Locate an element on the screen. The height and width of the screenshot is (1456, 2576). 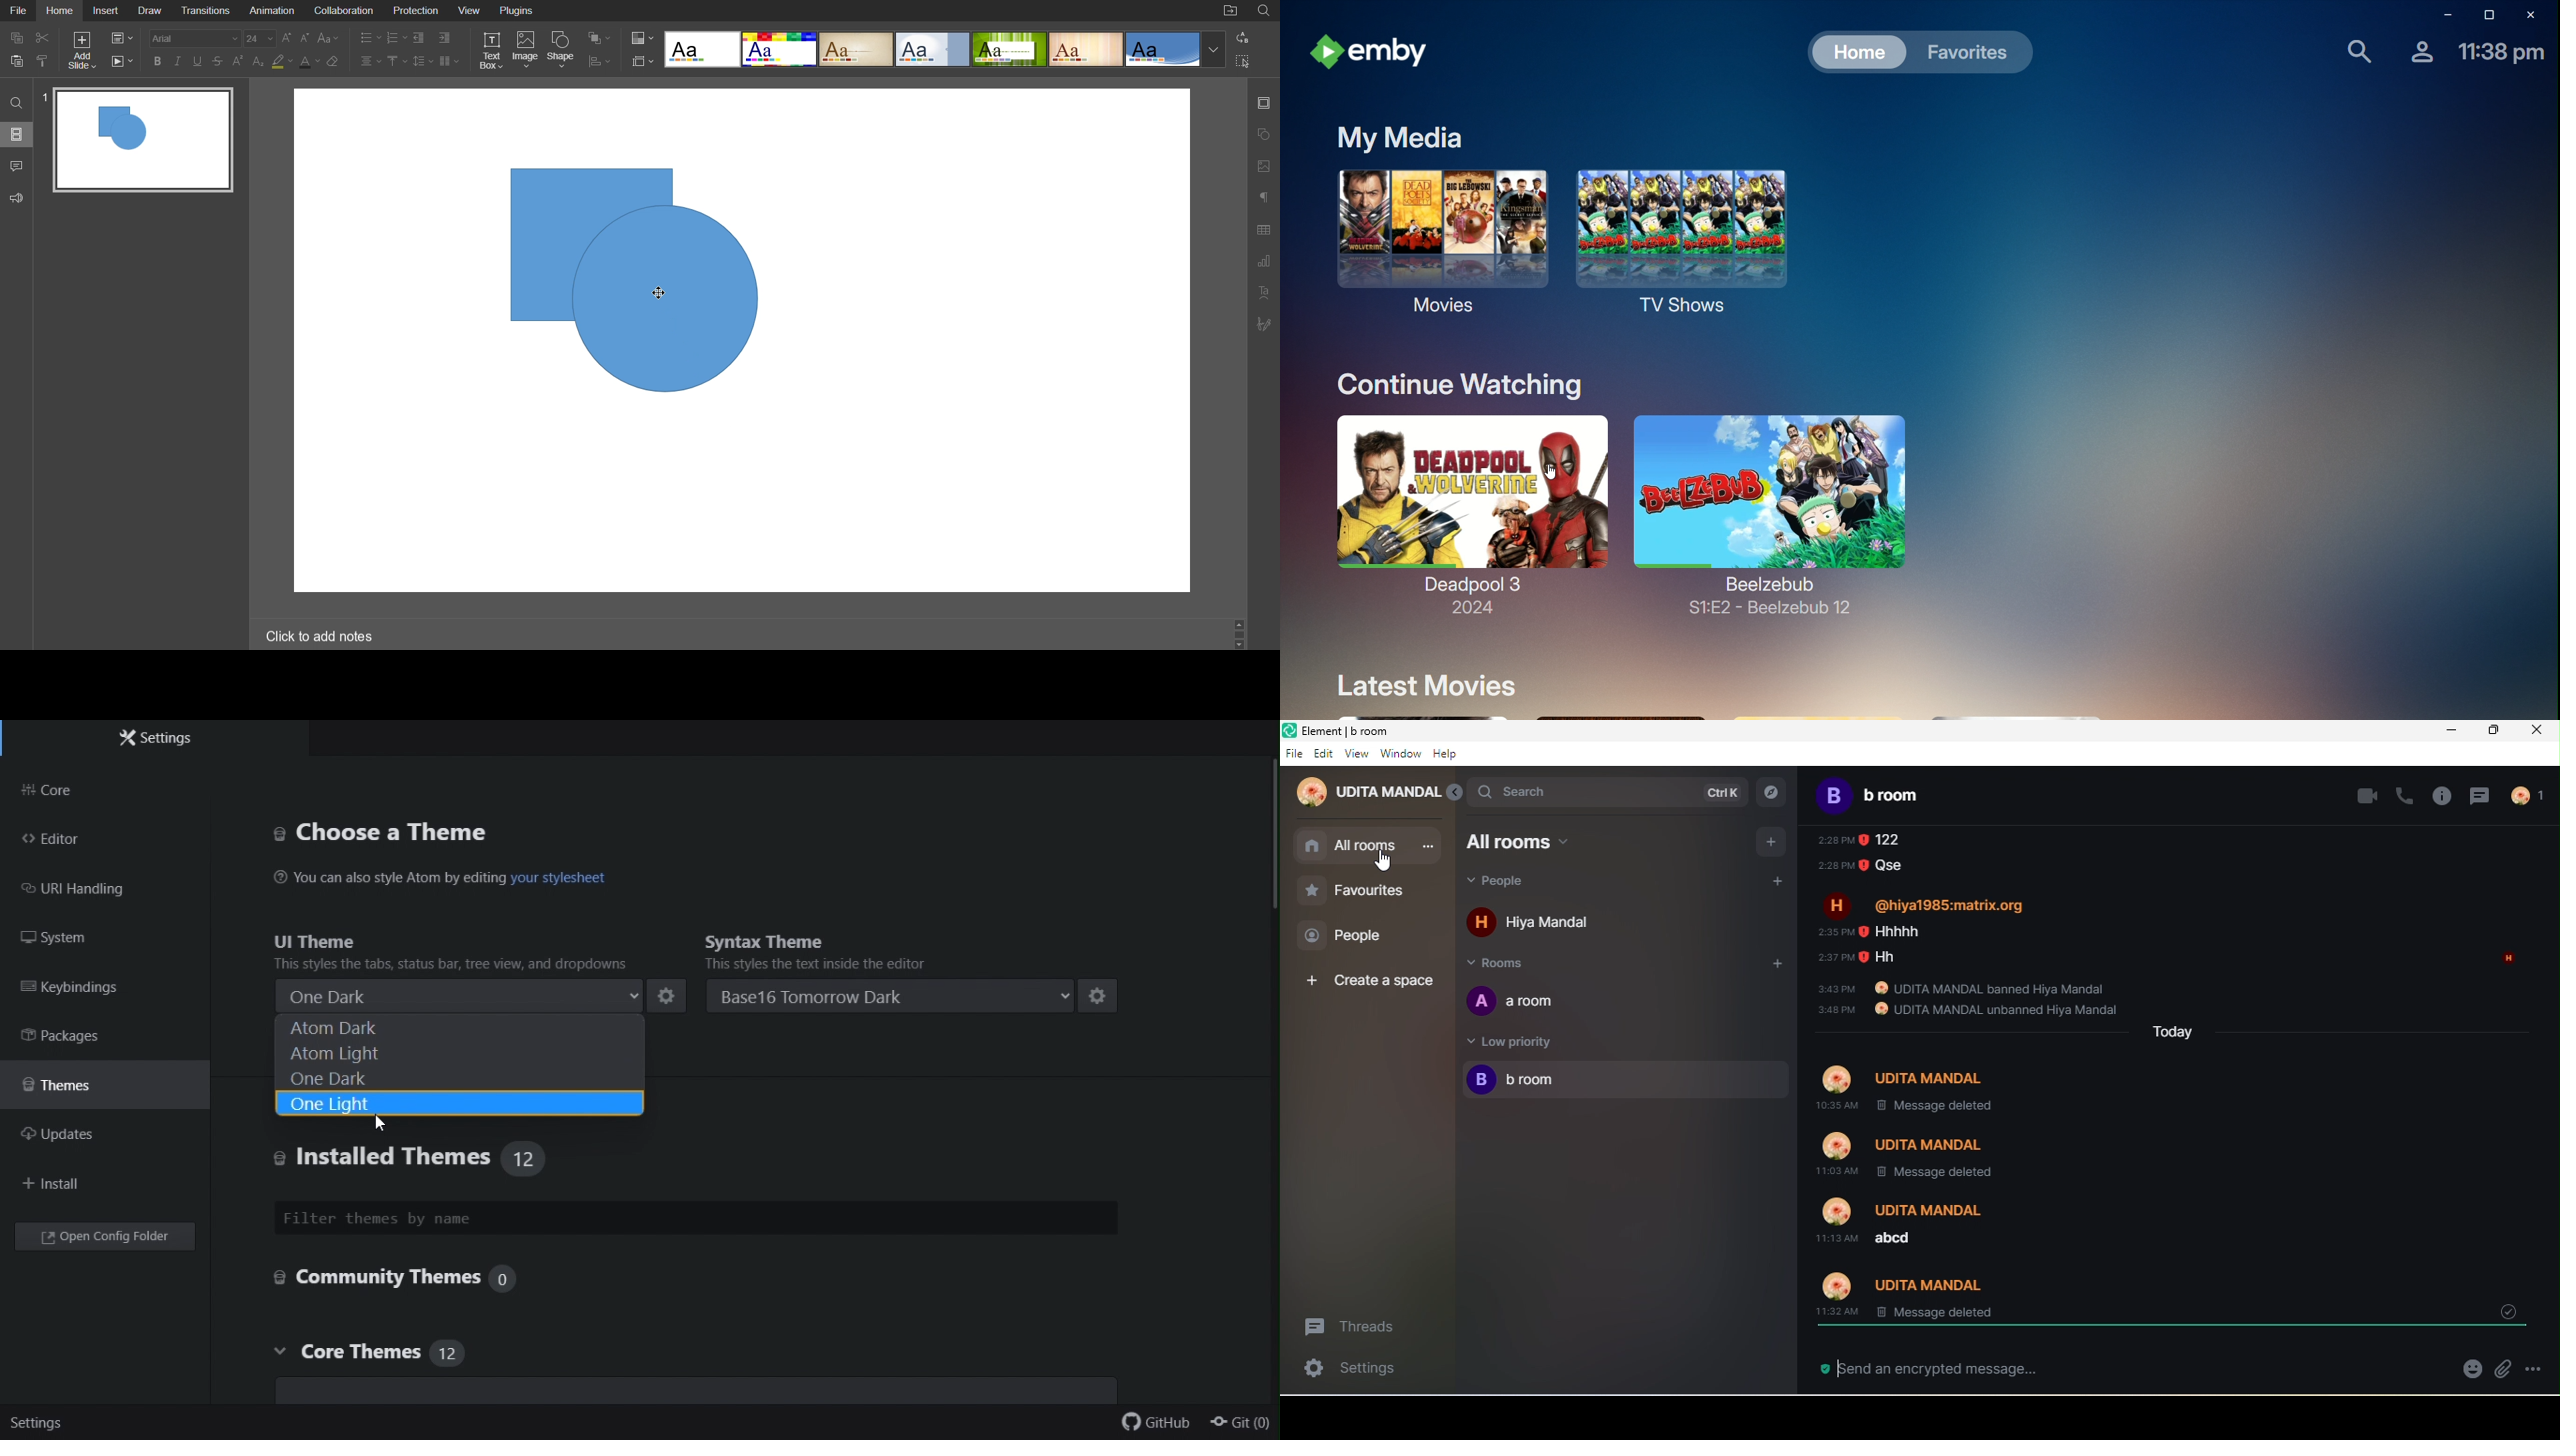
file is located at coordinates (1294, 754).